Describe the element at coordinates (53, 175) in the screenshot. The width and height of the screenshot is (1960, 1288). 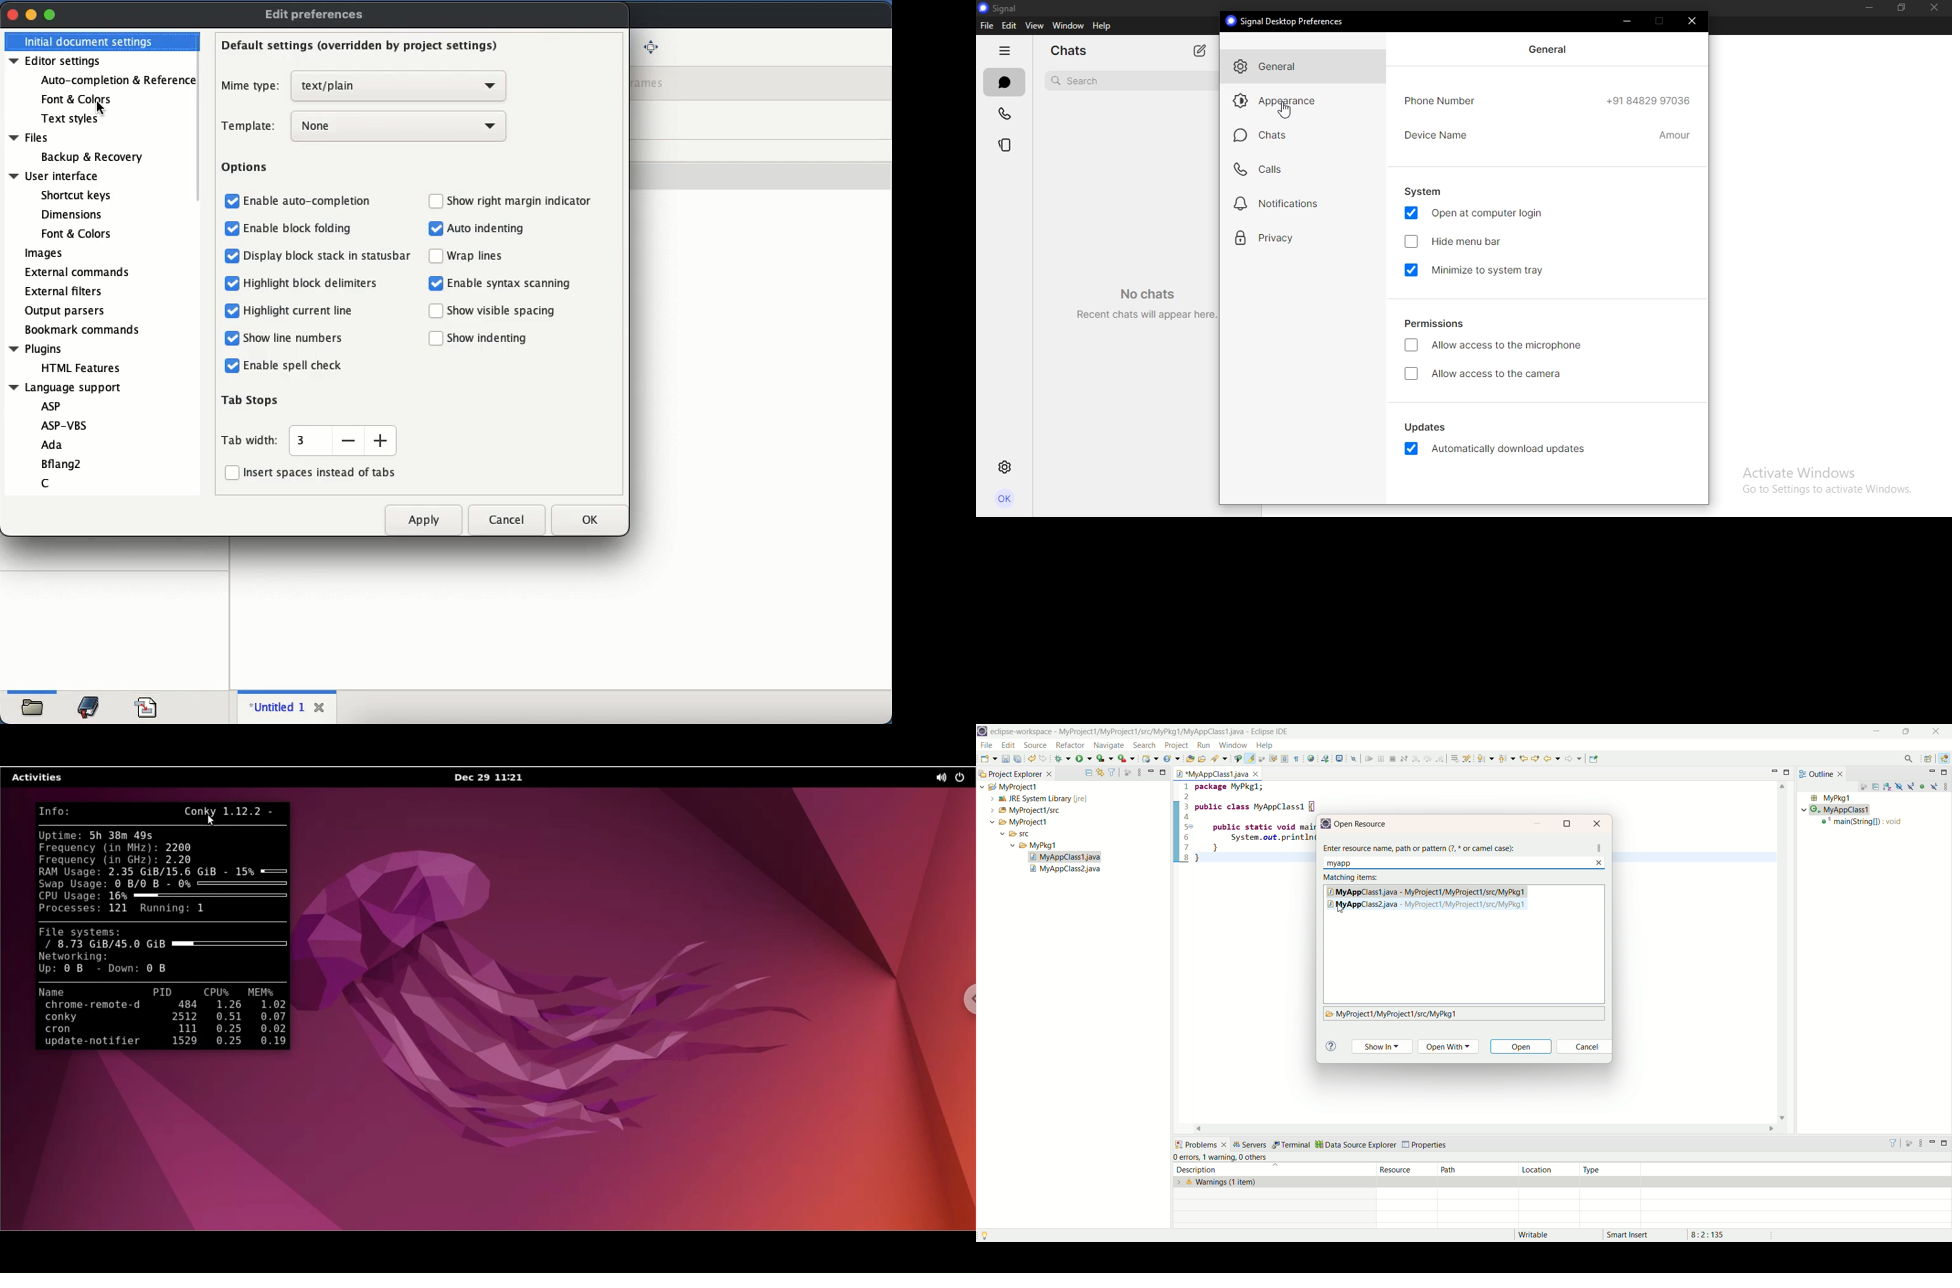
I see `User interface` at that location.